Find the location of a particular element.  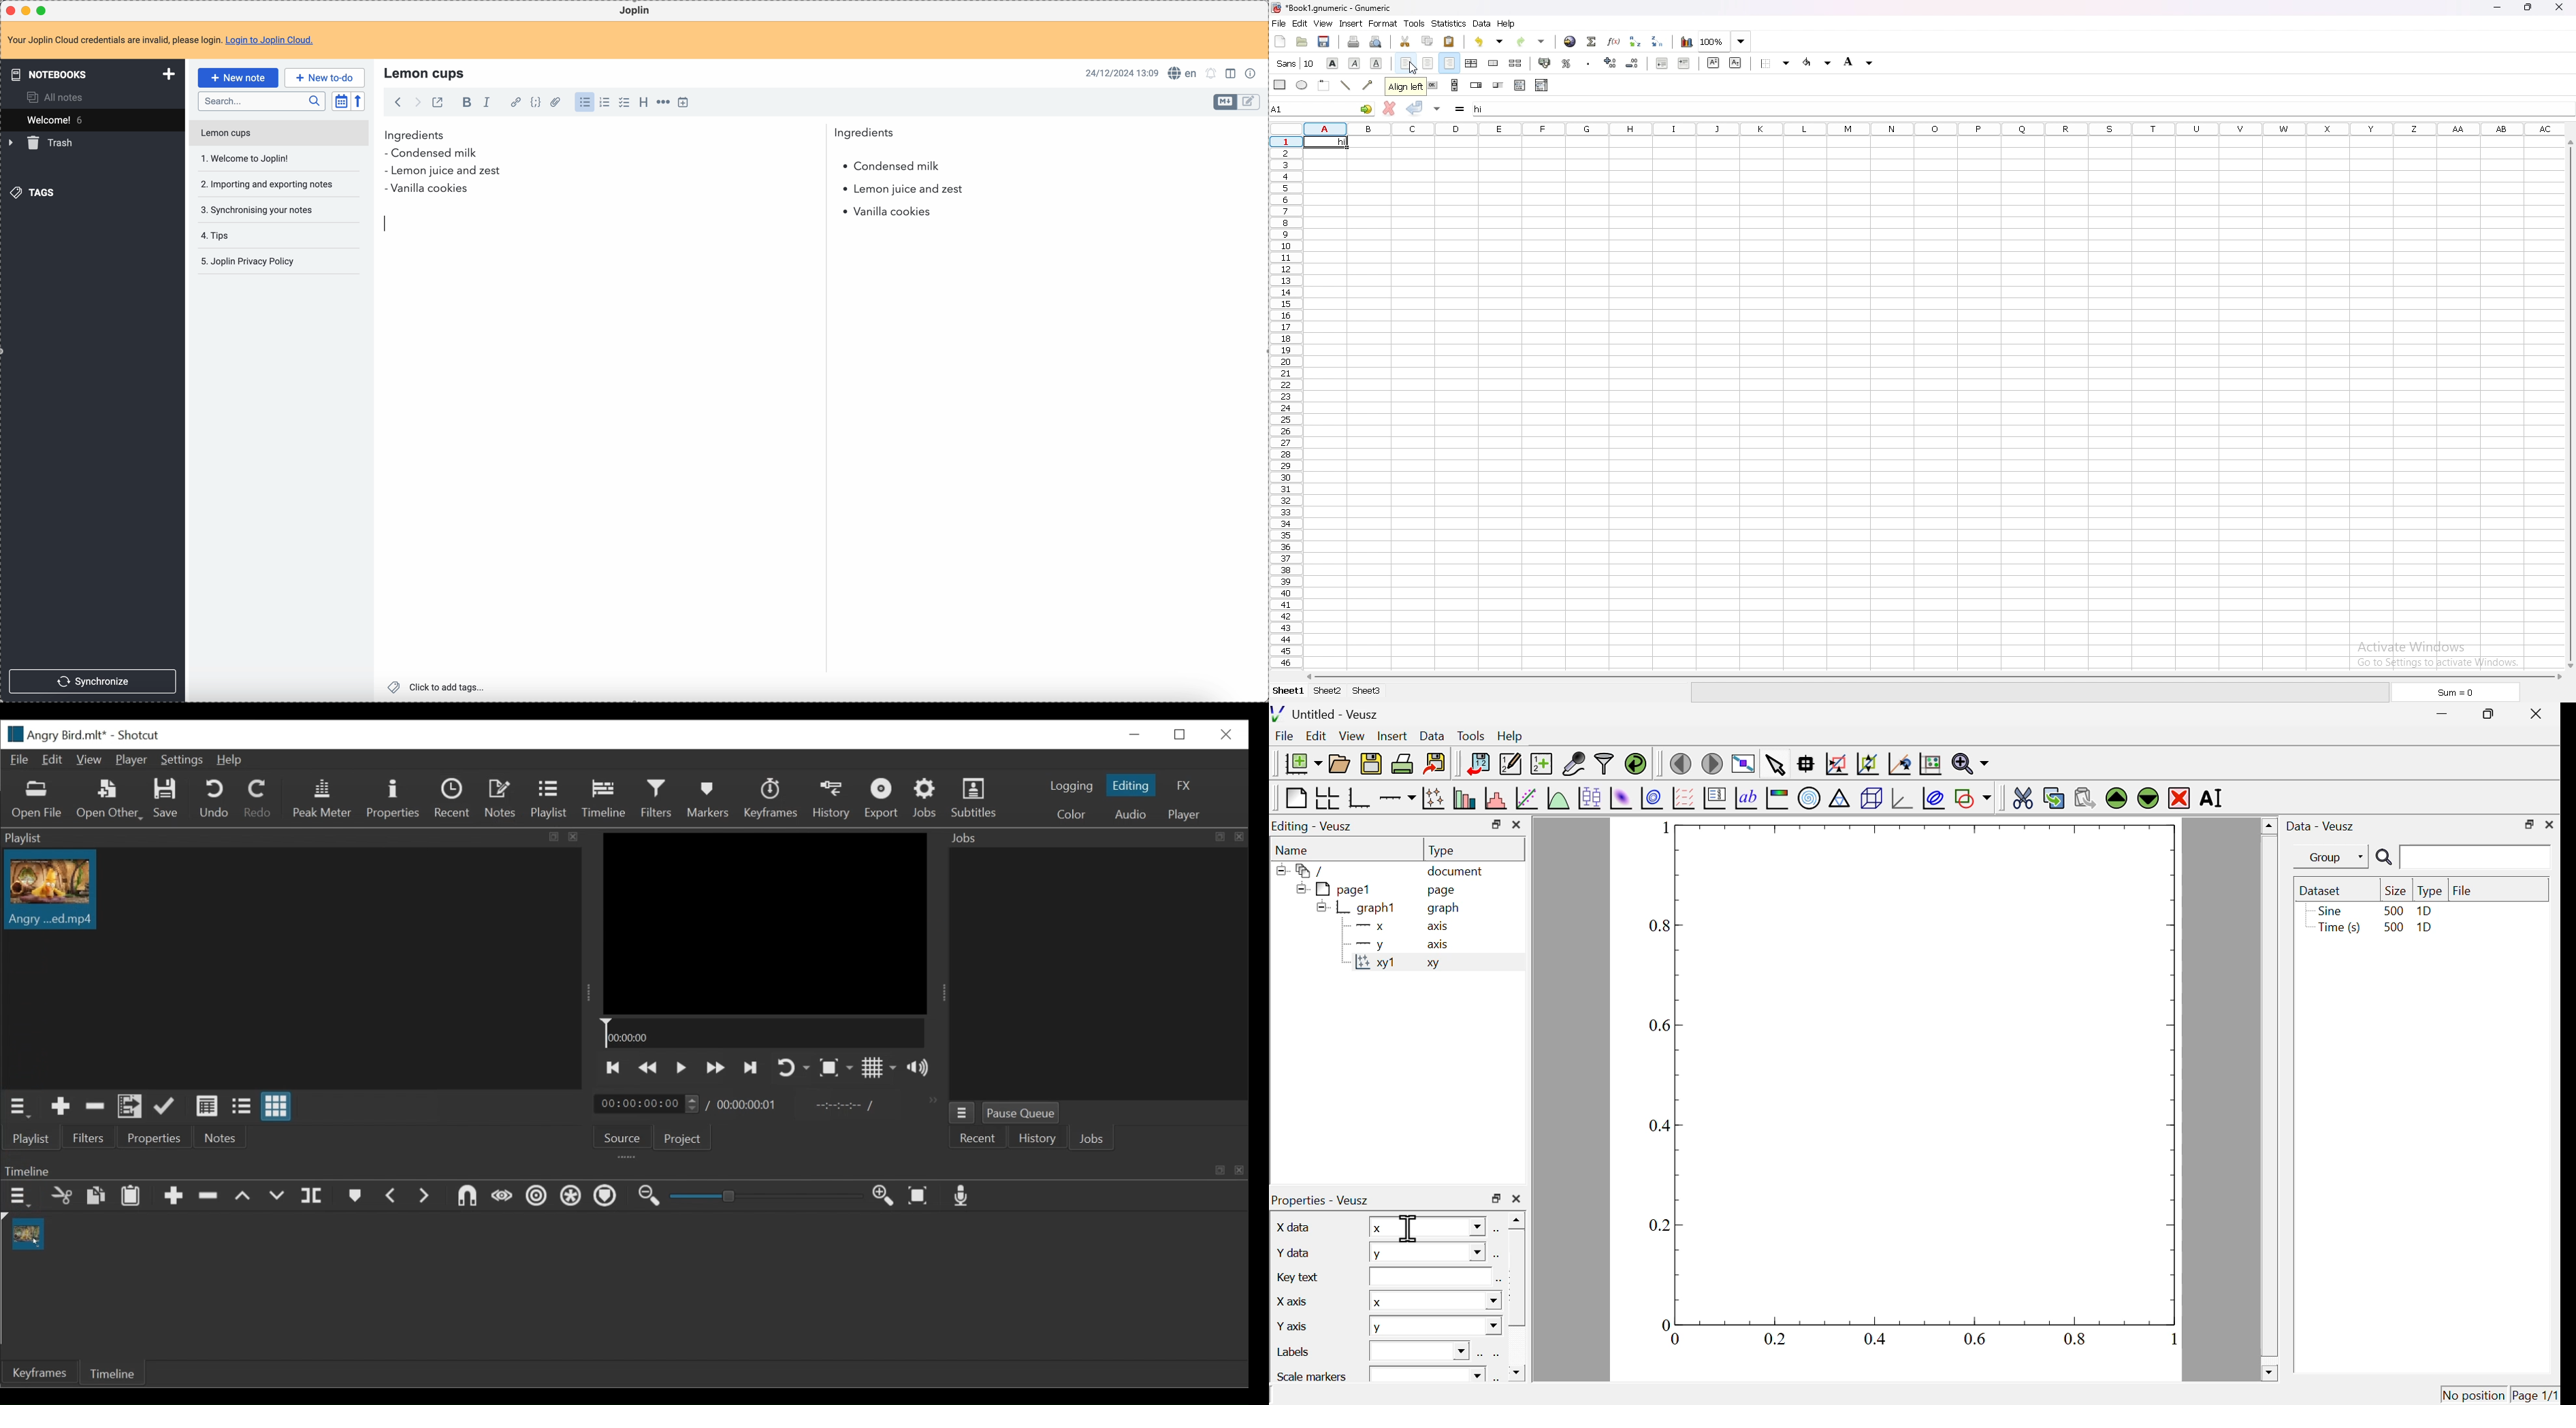

heading is located at coordinates (643, 101).